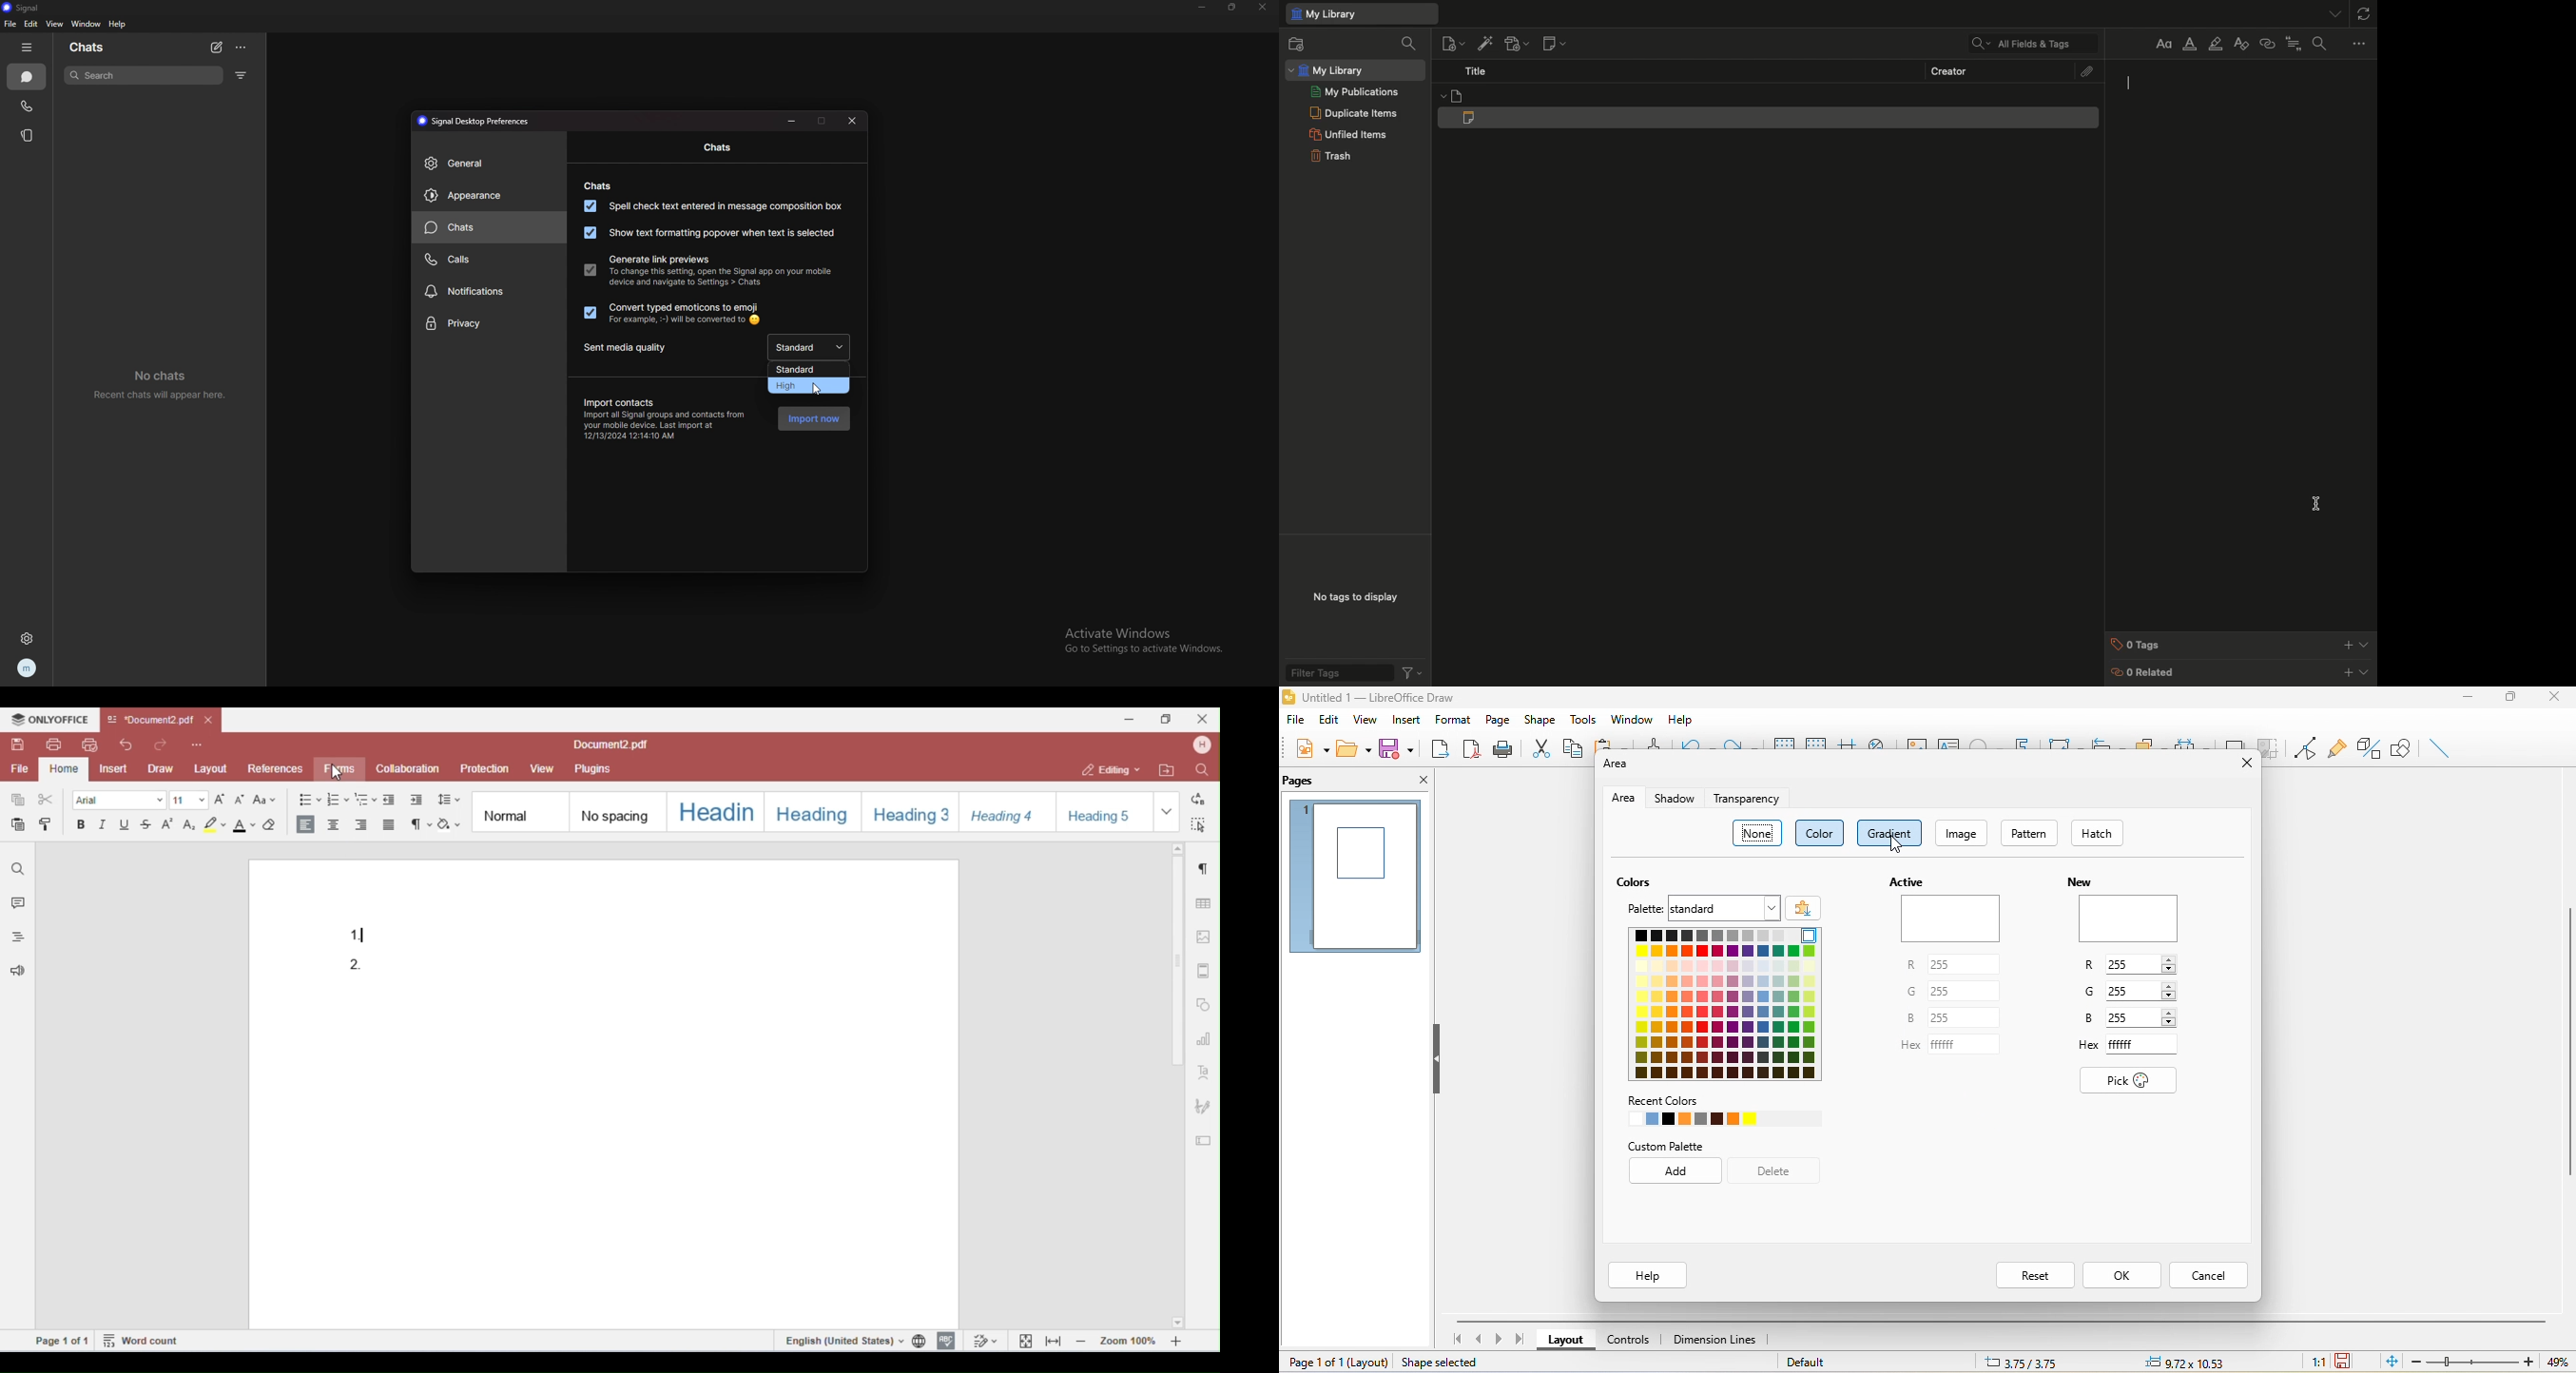 The image size is (2576, 1400). Describe the element at coordinates (854, 120) in the screenshot. I see `close` at that location.